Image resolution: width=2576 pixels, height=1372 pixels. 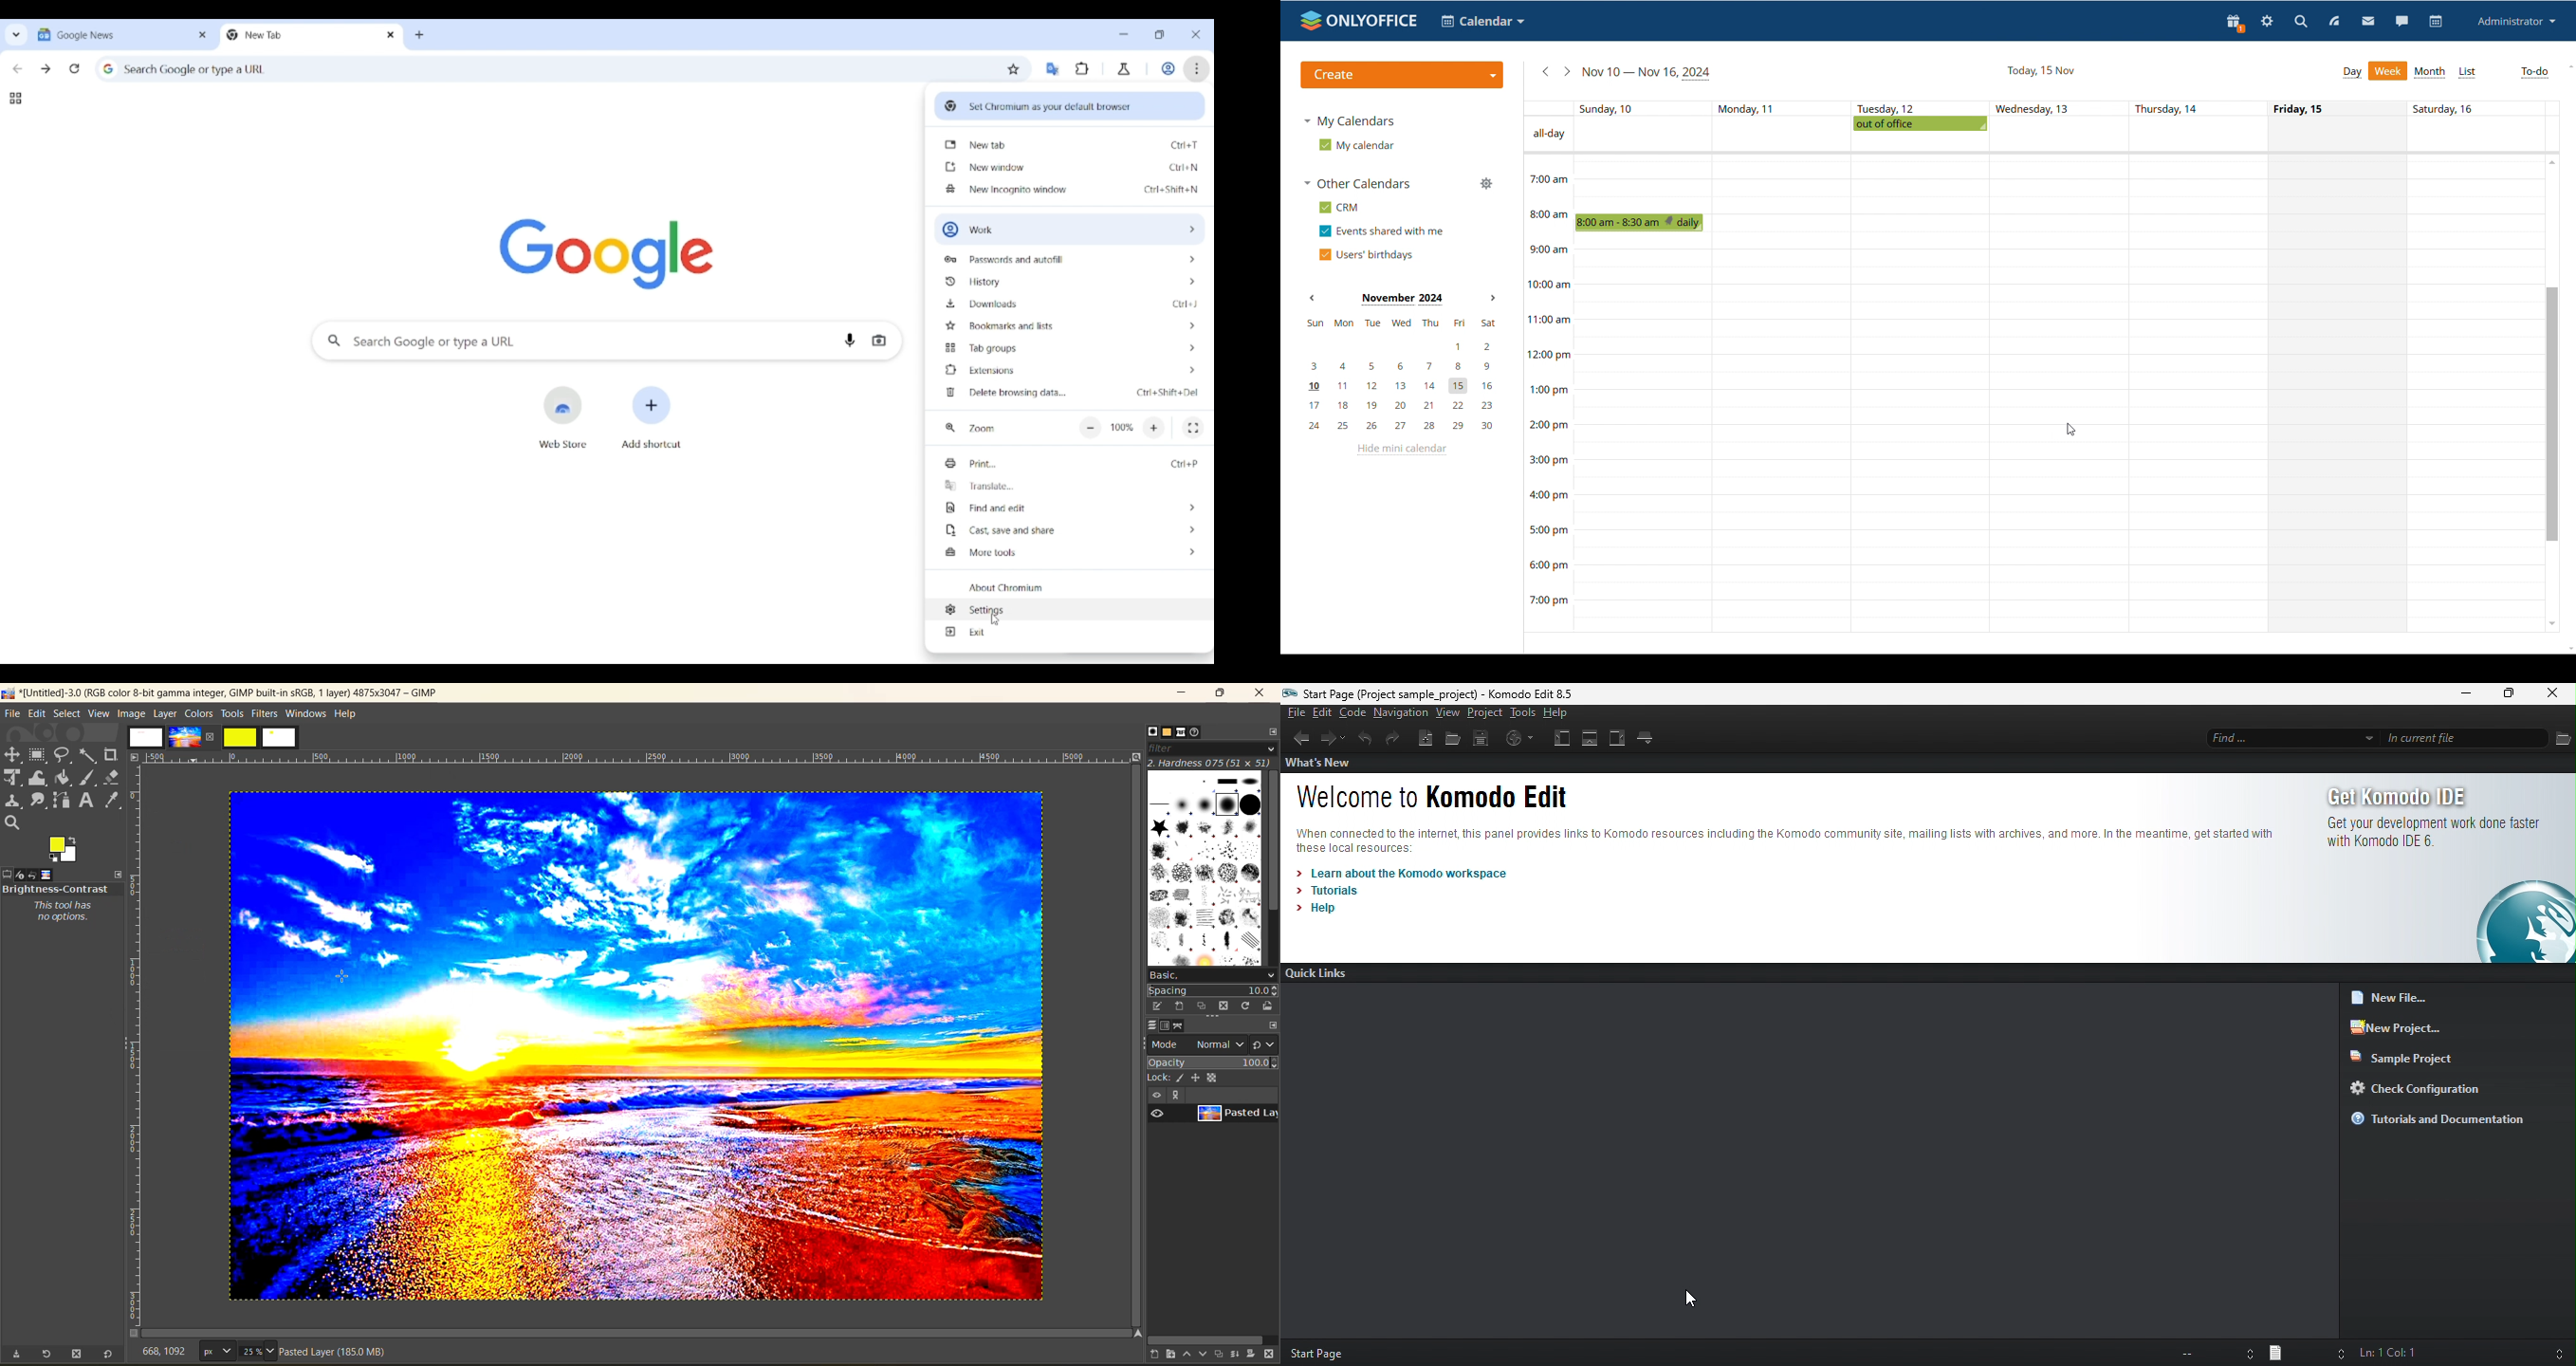 I want to click on file, so click(x=2562, y=734).